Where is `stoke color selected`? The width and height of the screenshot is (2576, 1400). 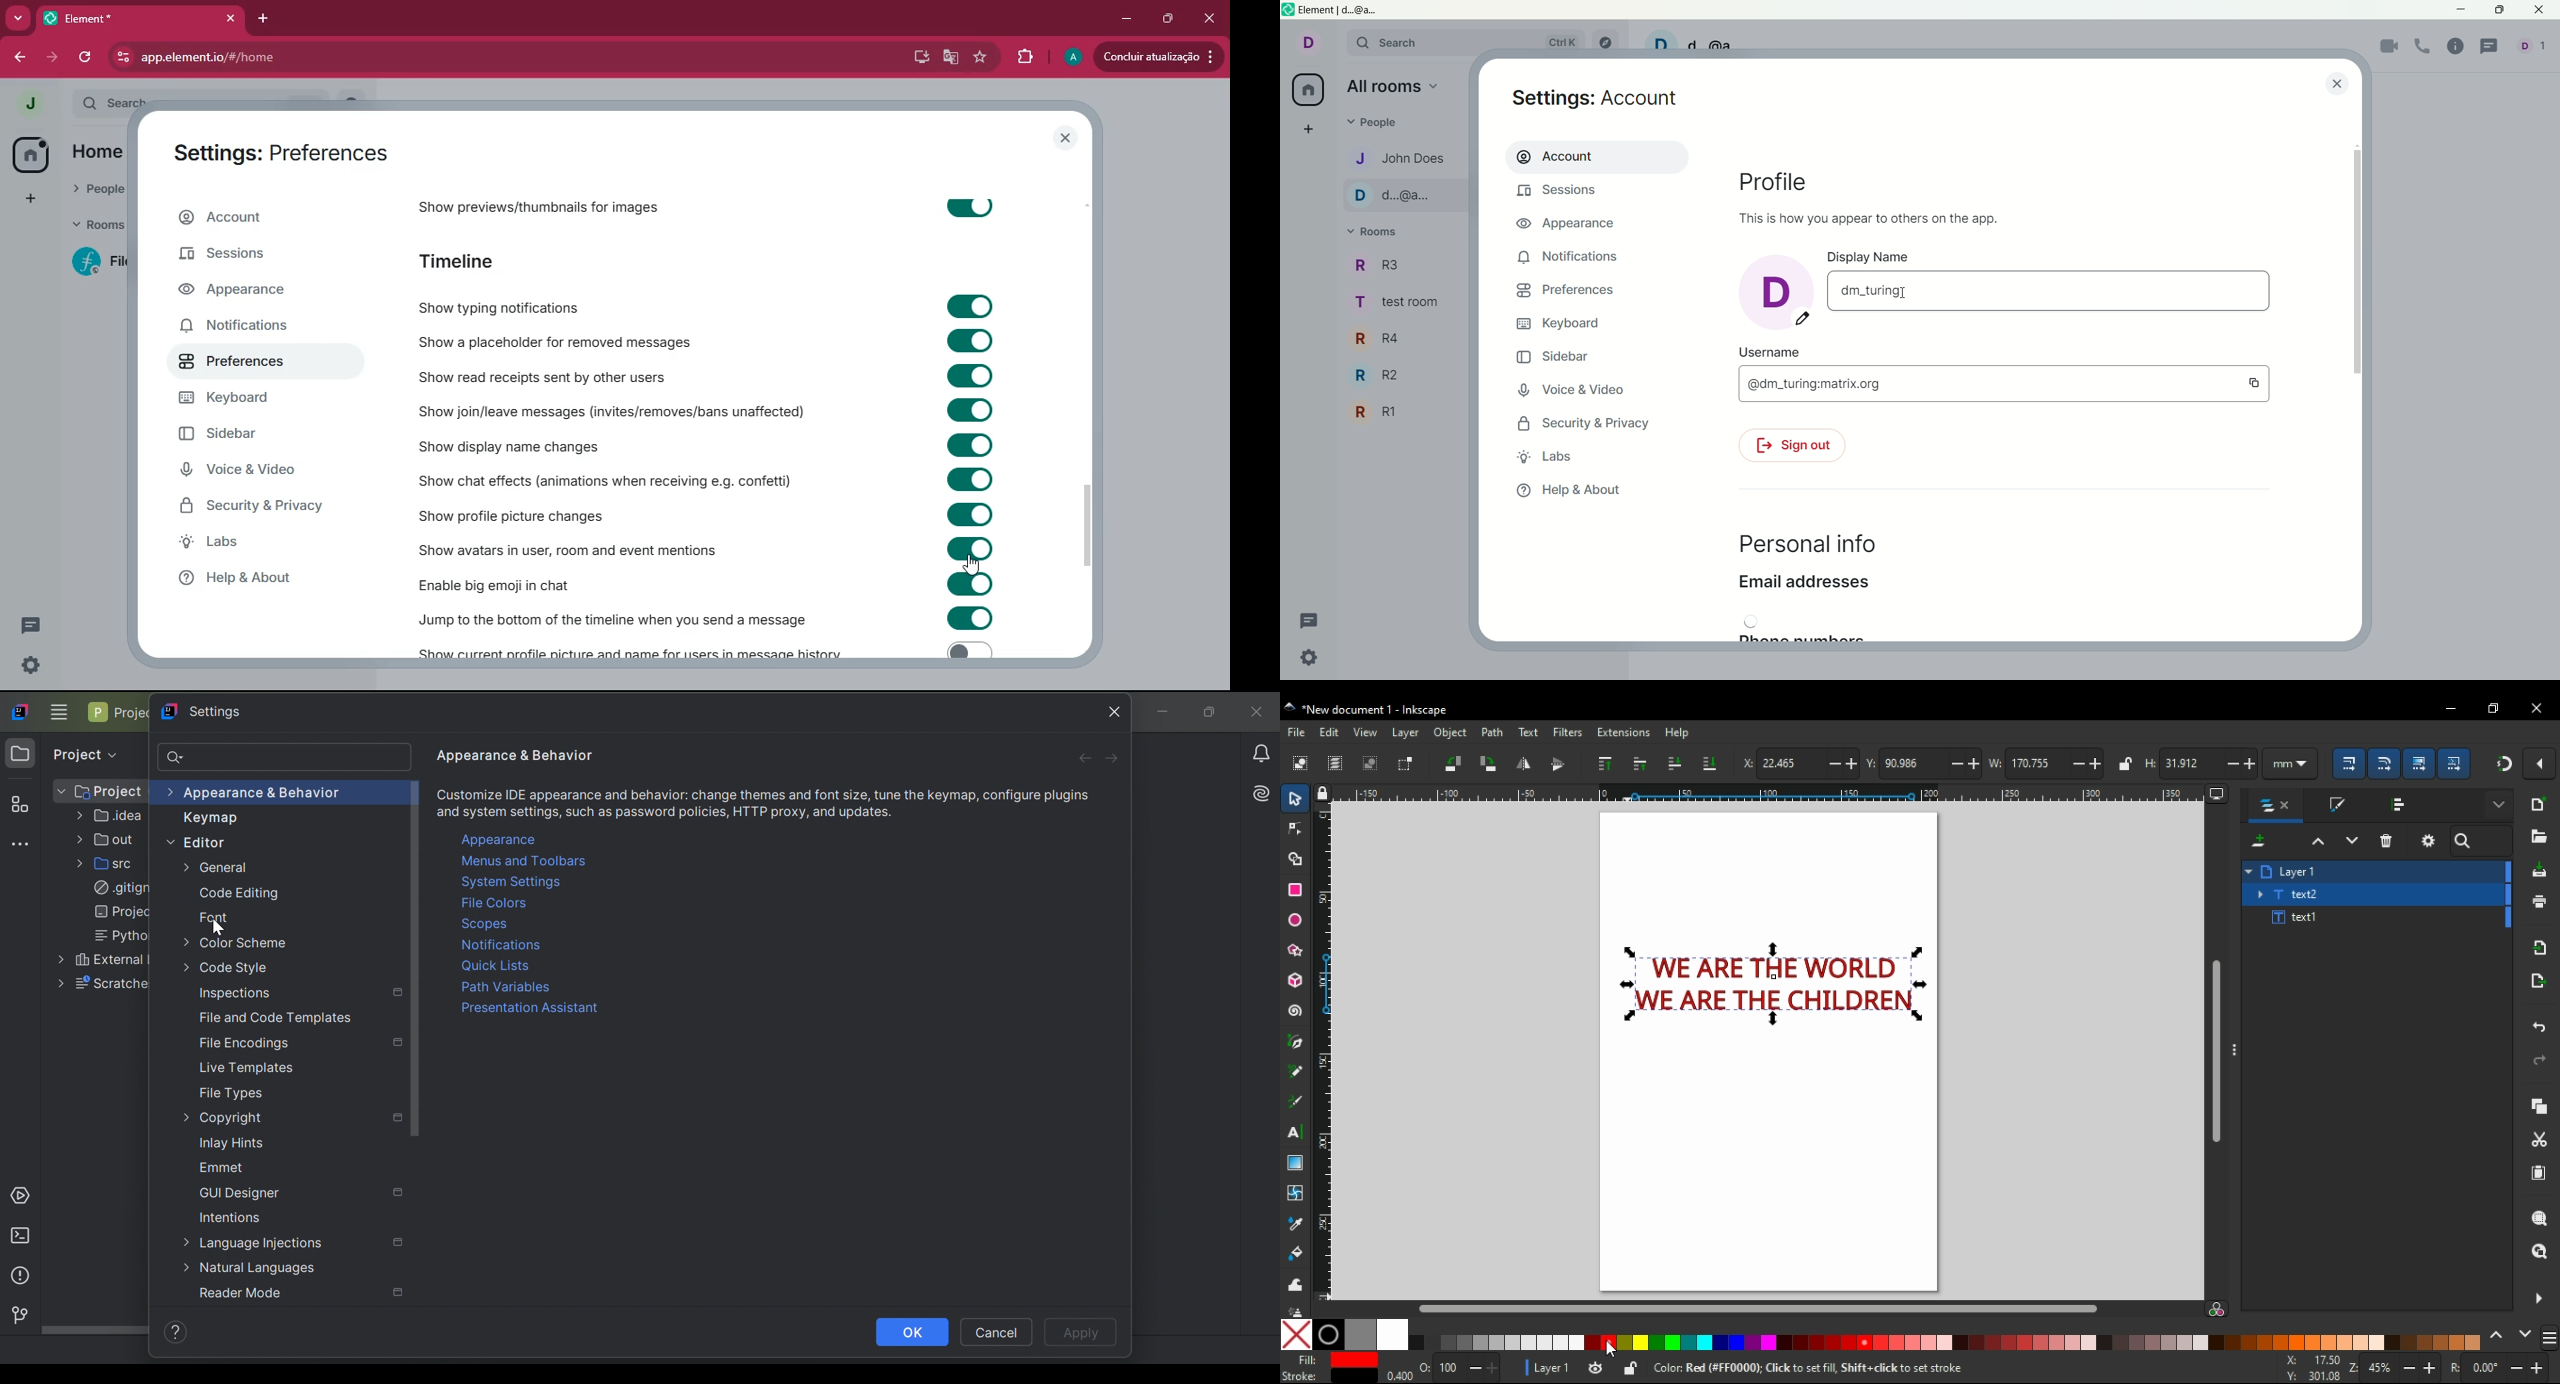 stoke color selected is located at coordinates (1328, 1377).